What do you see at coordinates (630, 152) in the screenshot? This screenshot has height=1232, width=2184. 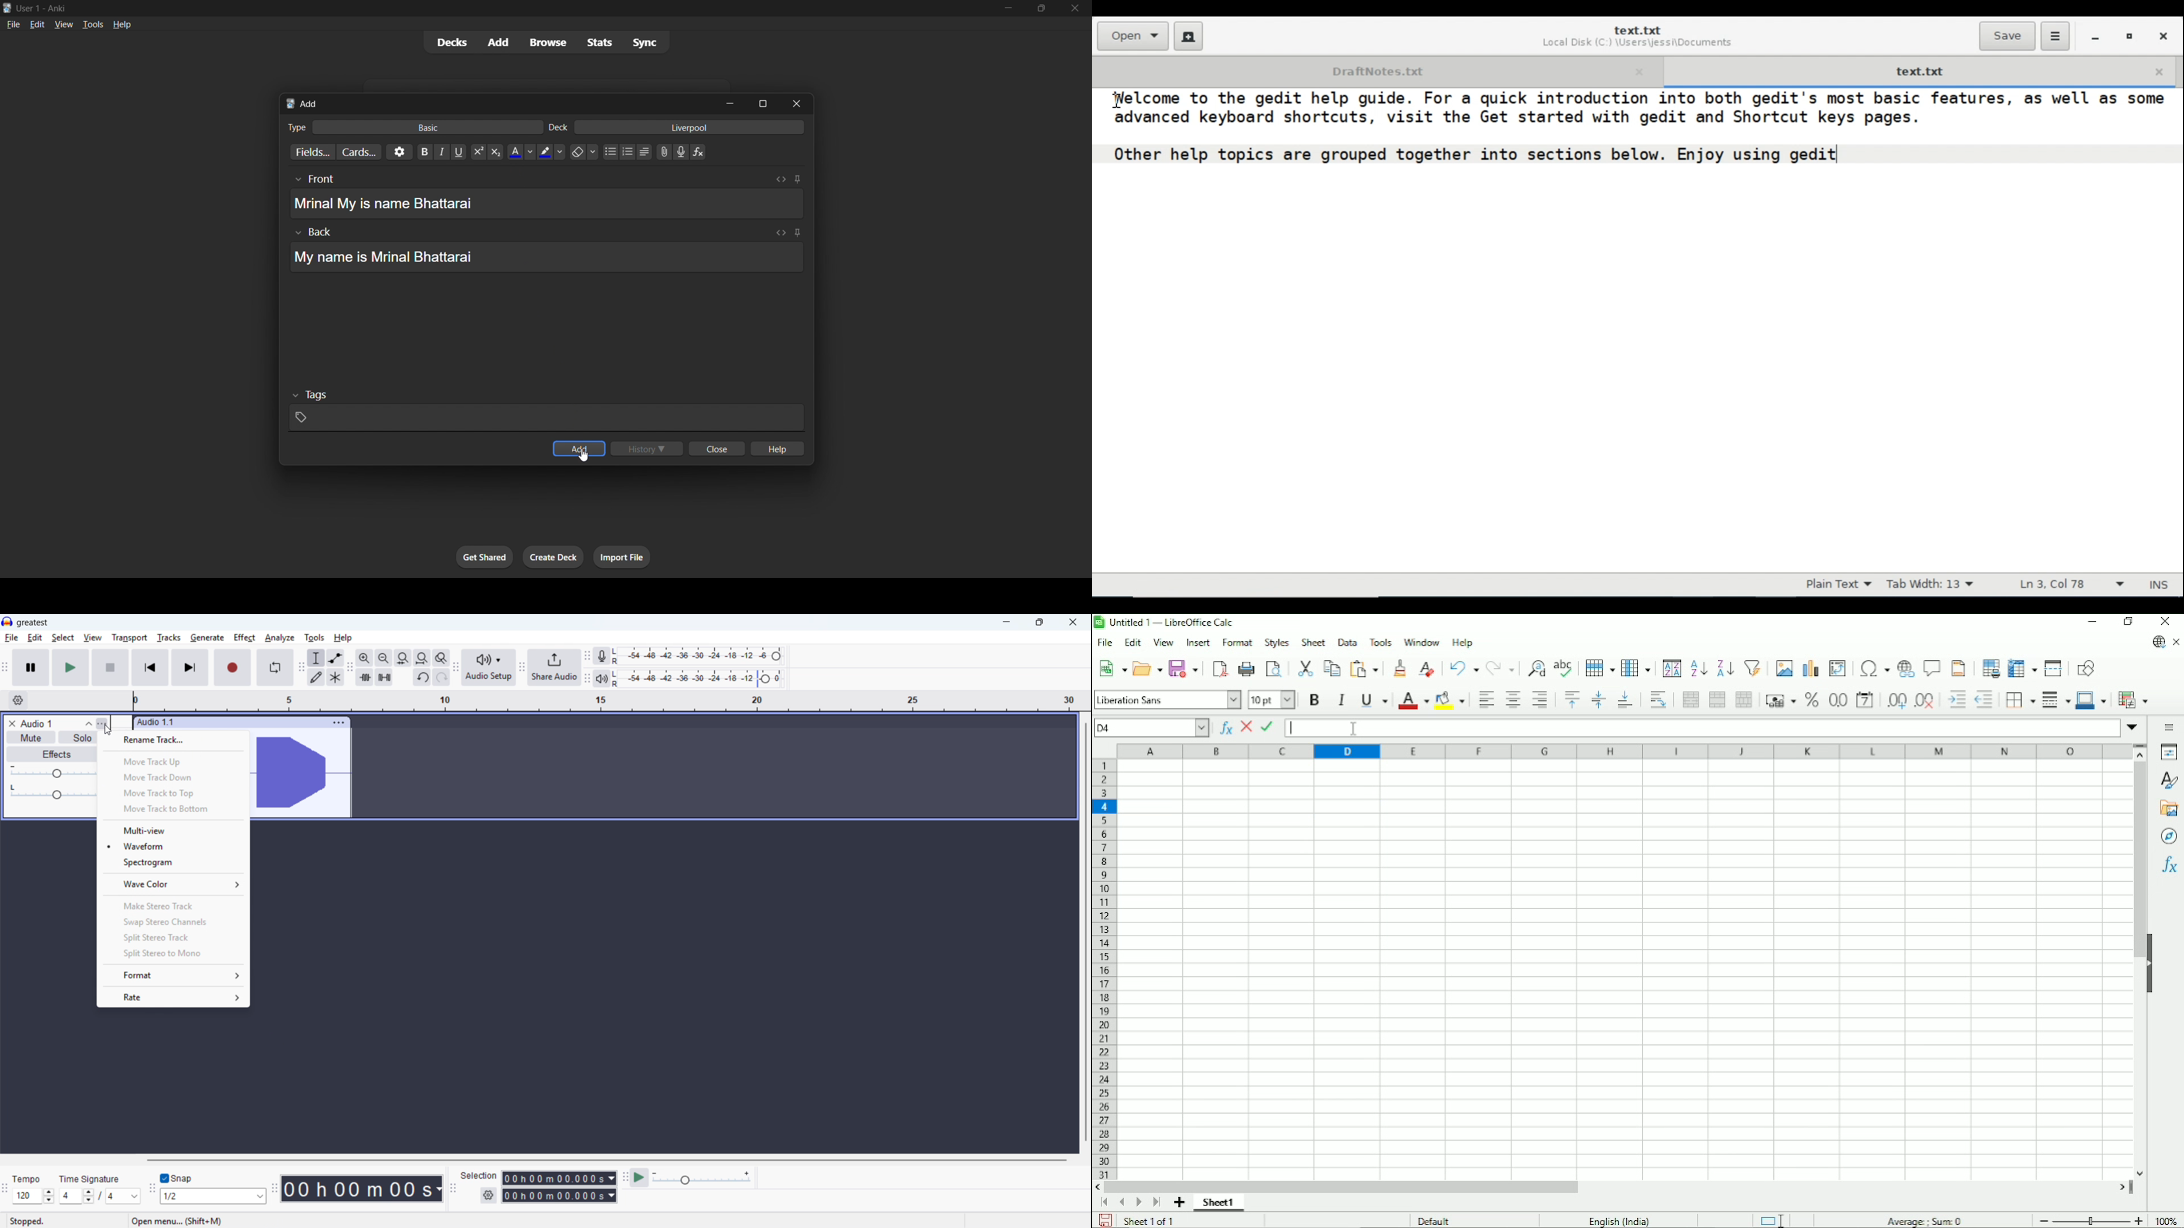 I see `ordered list` at bounding box center [630, 152].